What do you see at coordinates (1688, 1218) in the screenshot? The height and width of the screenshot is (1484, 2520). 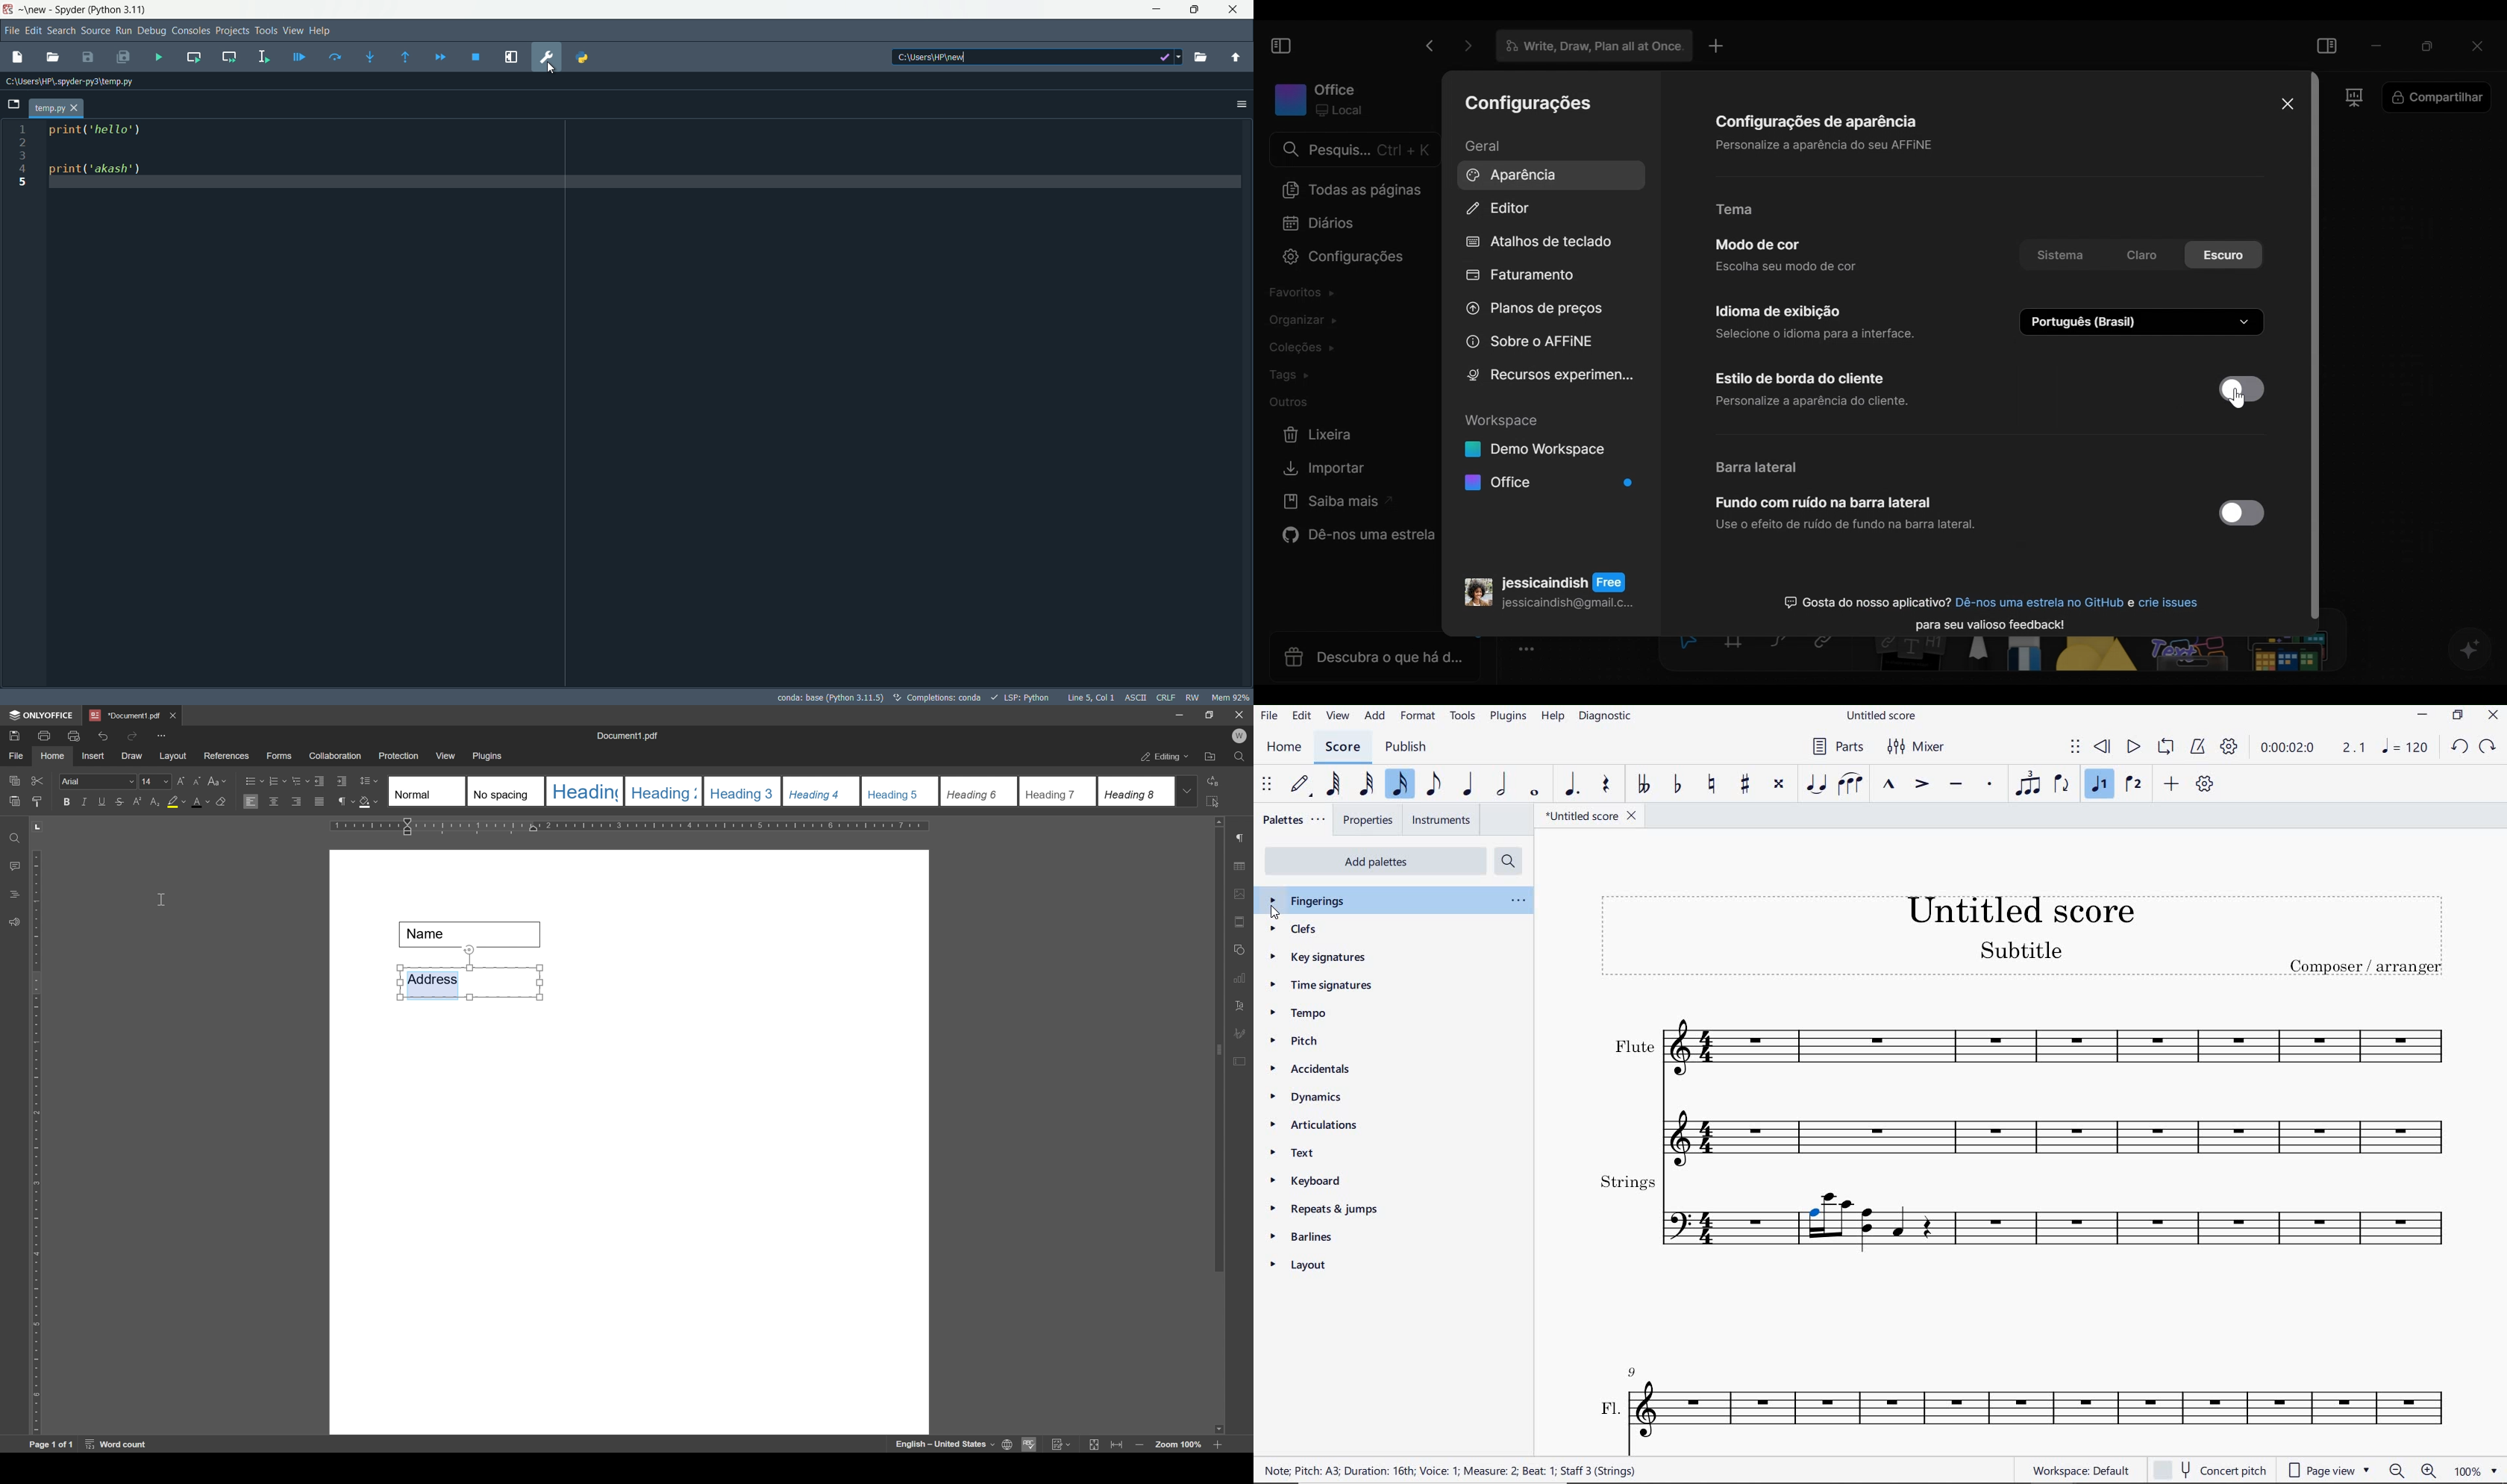 I see `` at bounding box center [1688, 1218].